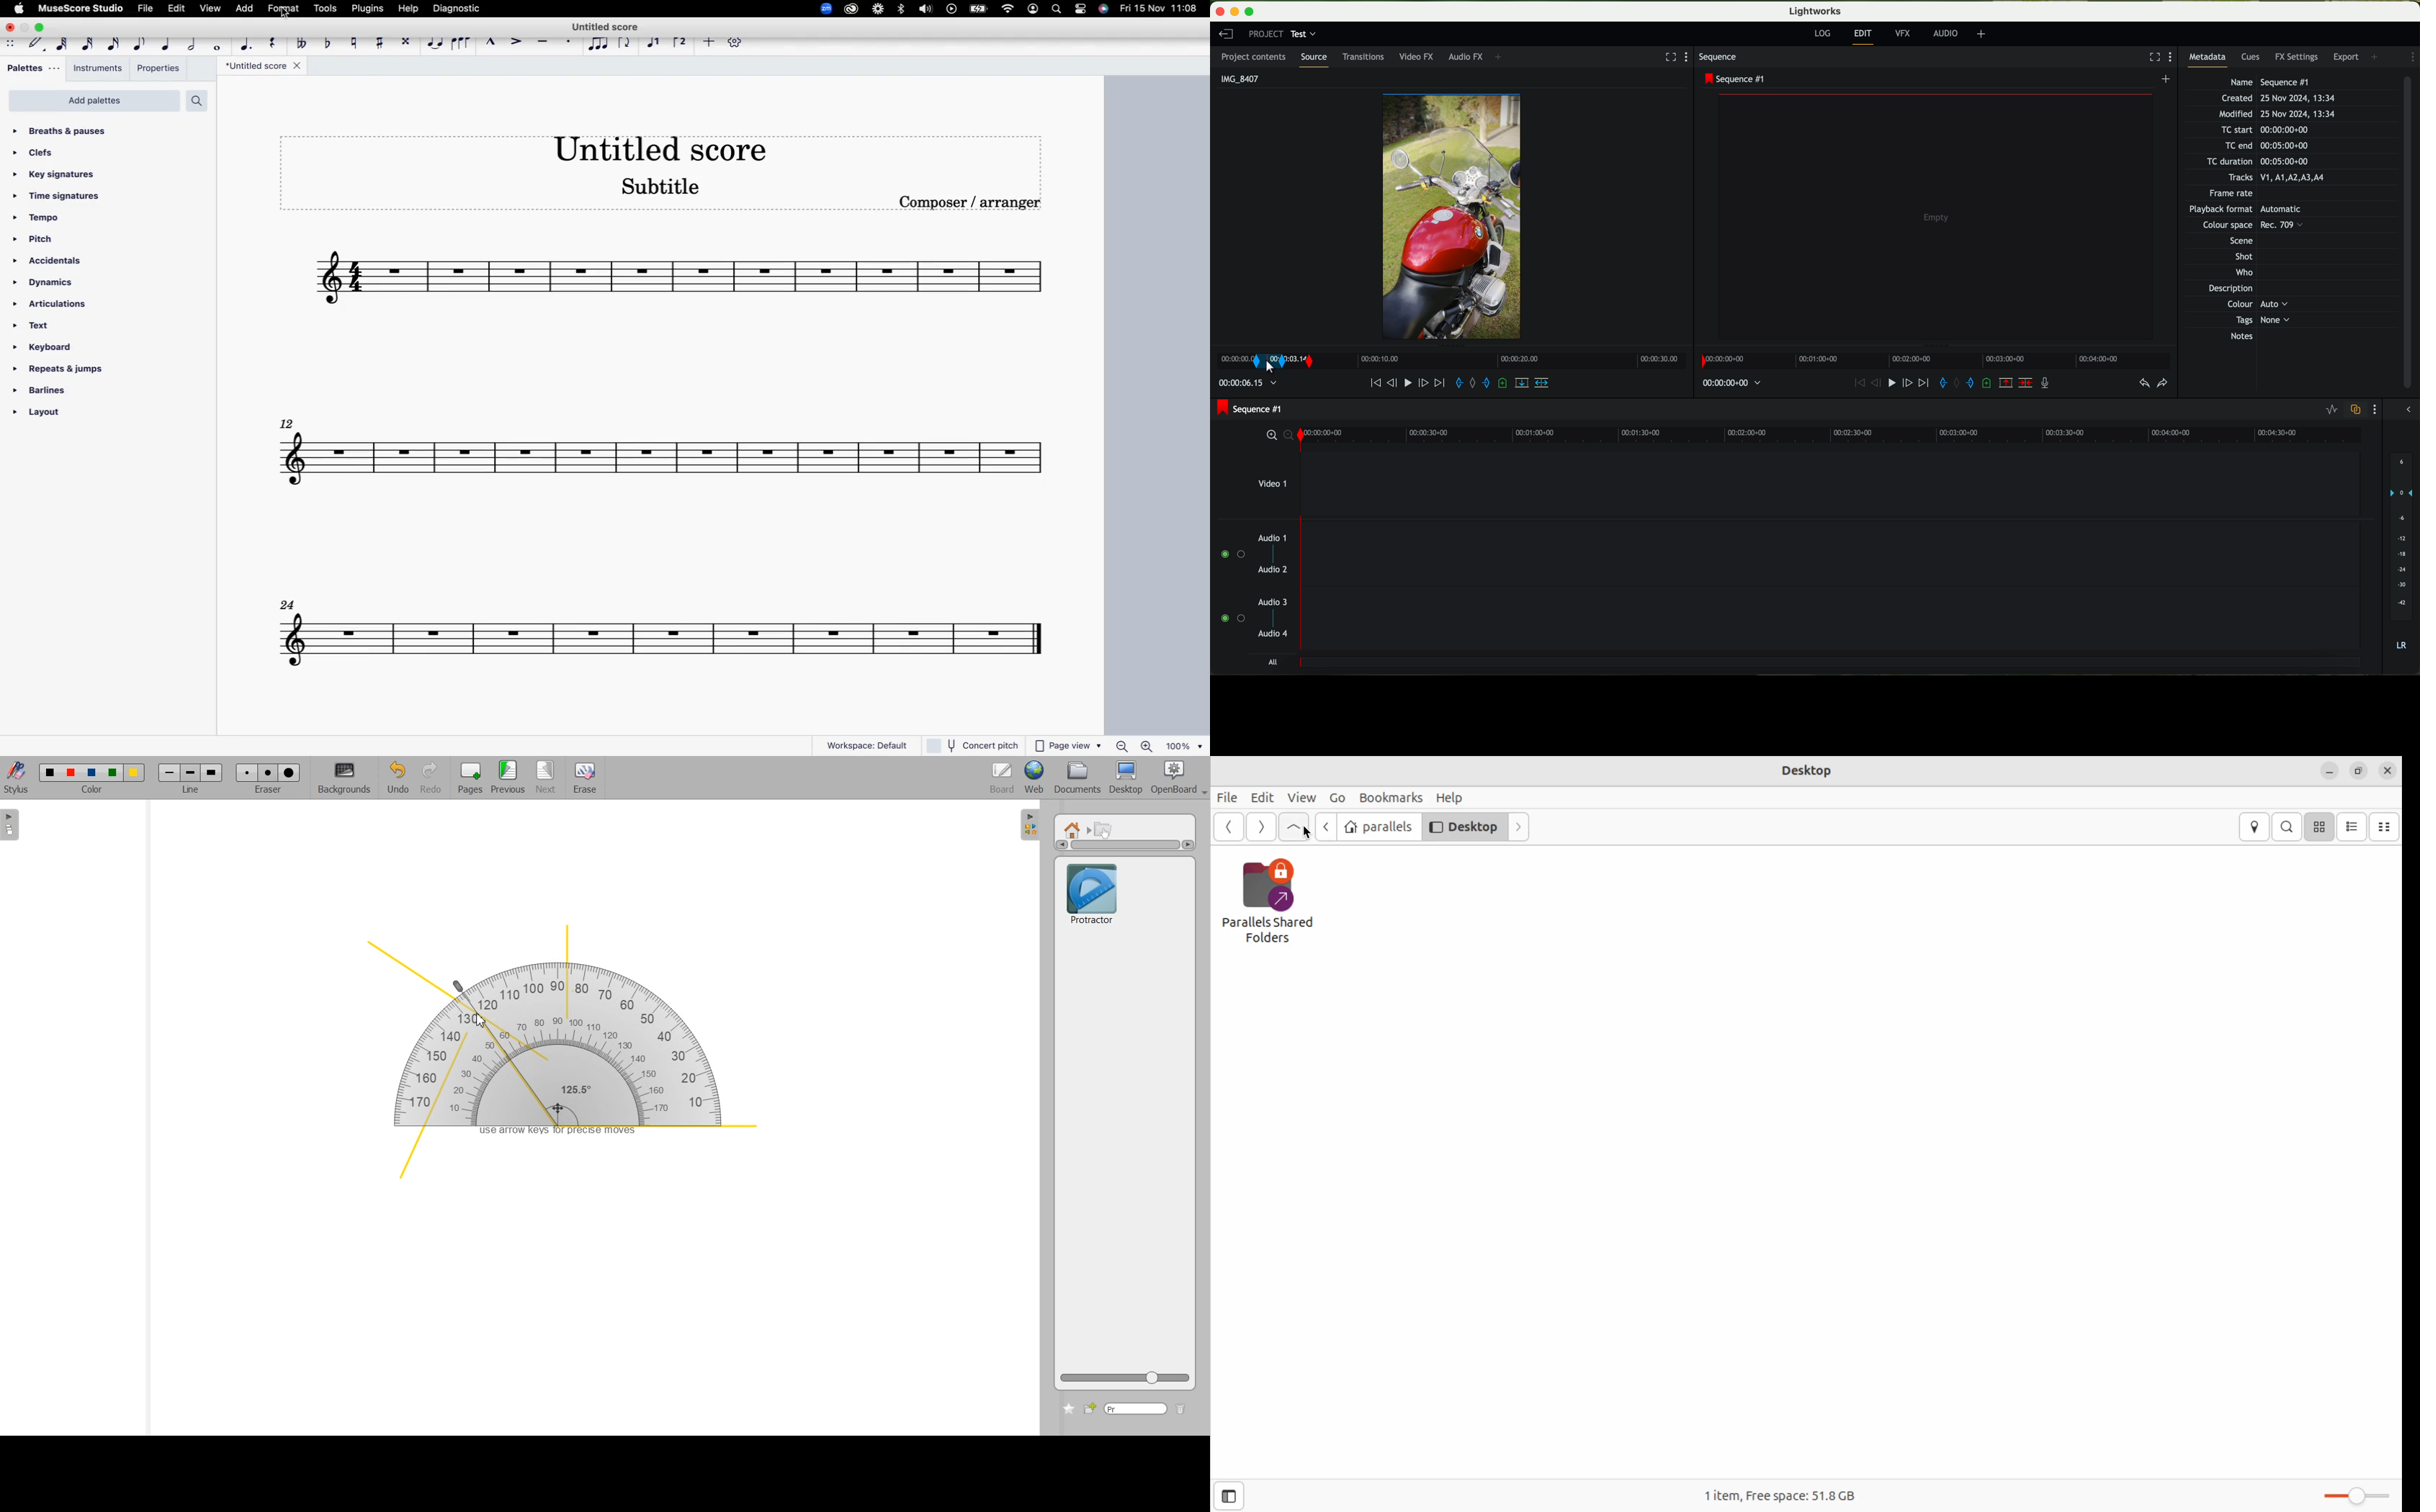 Image resolution: width=2436 pixels, height=1512 pixels. I want to click on  play, so click(1410, 383).